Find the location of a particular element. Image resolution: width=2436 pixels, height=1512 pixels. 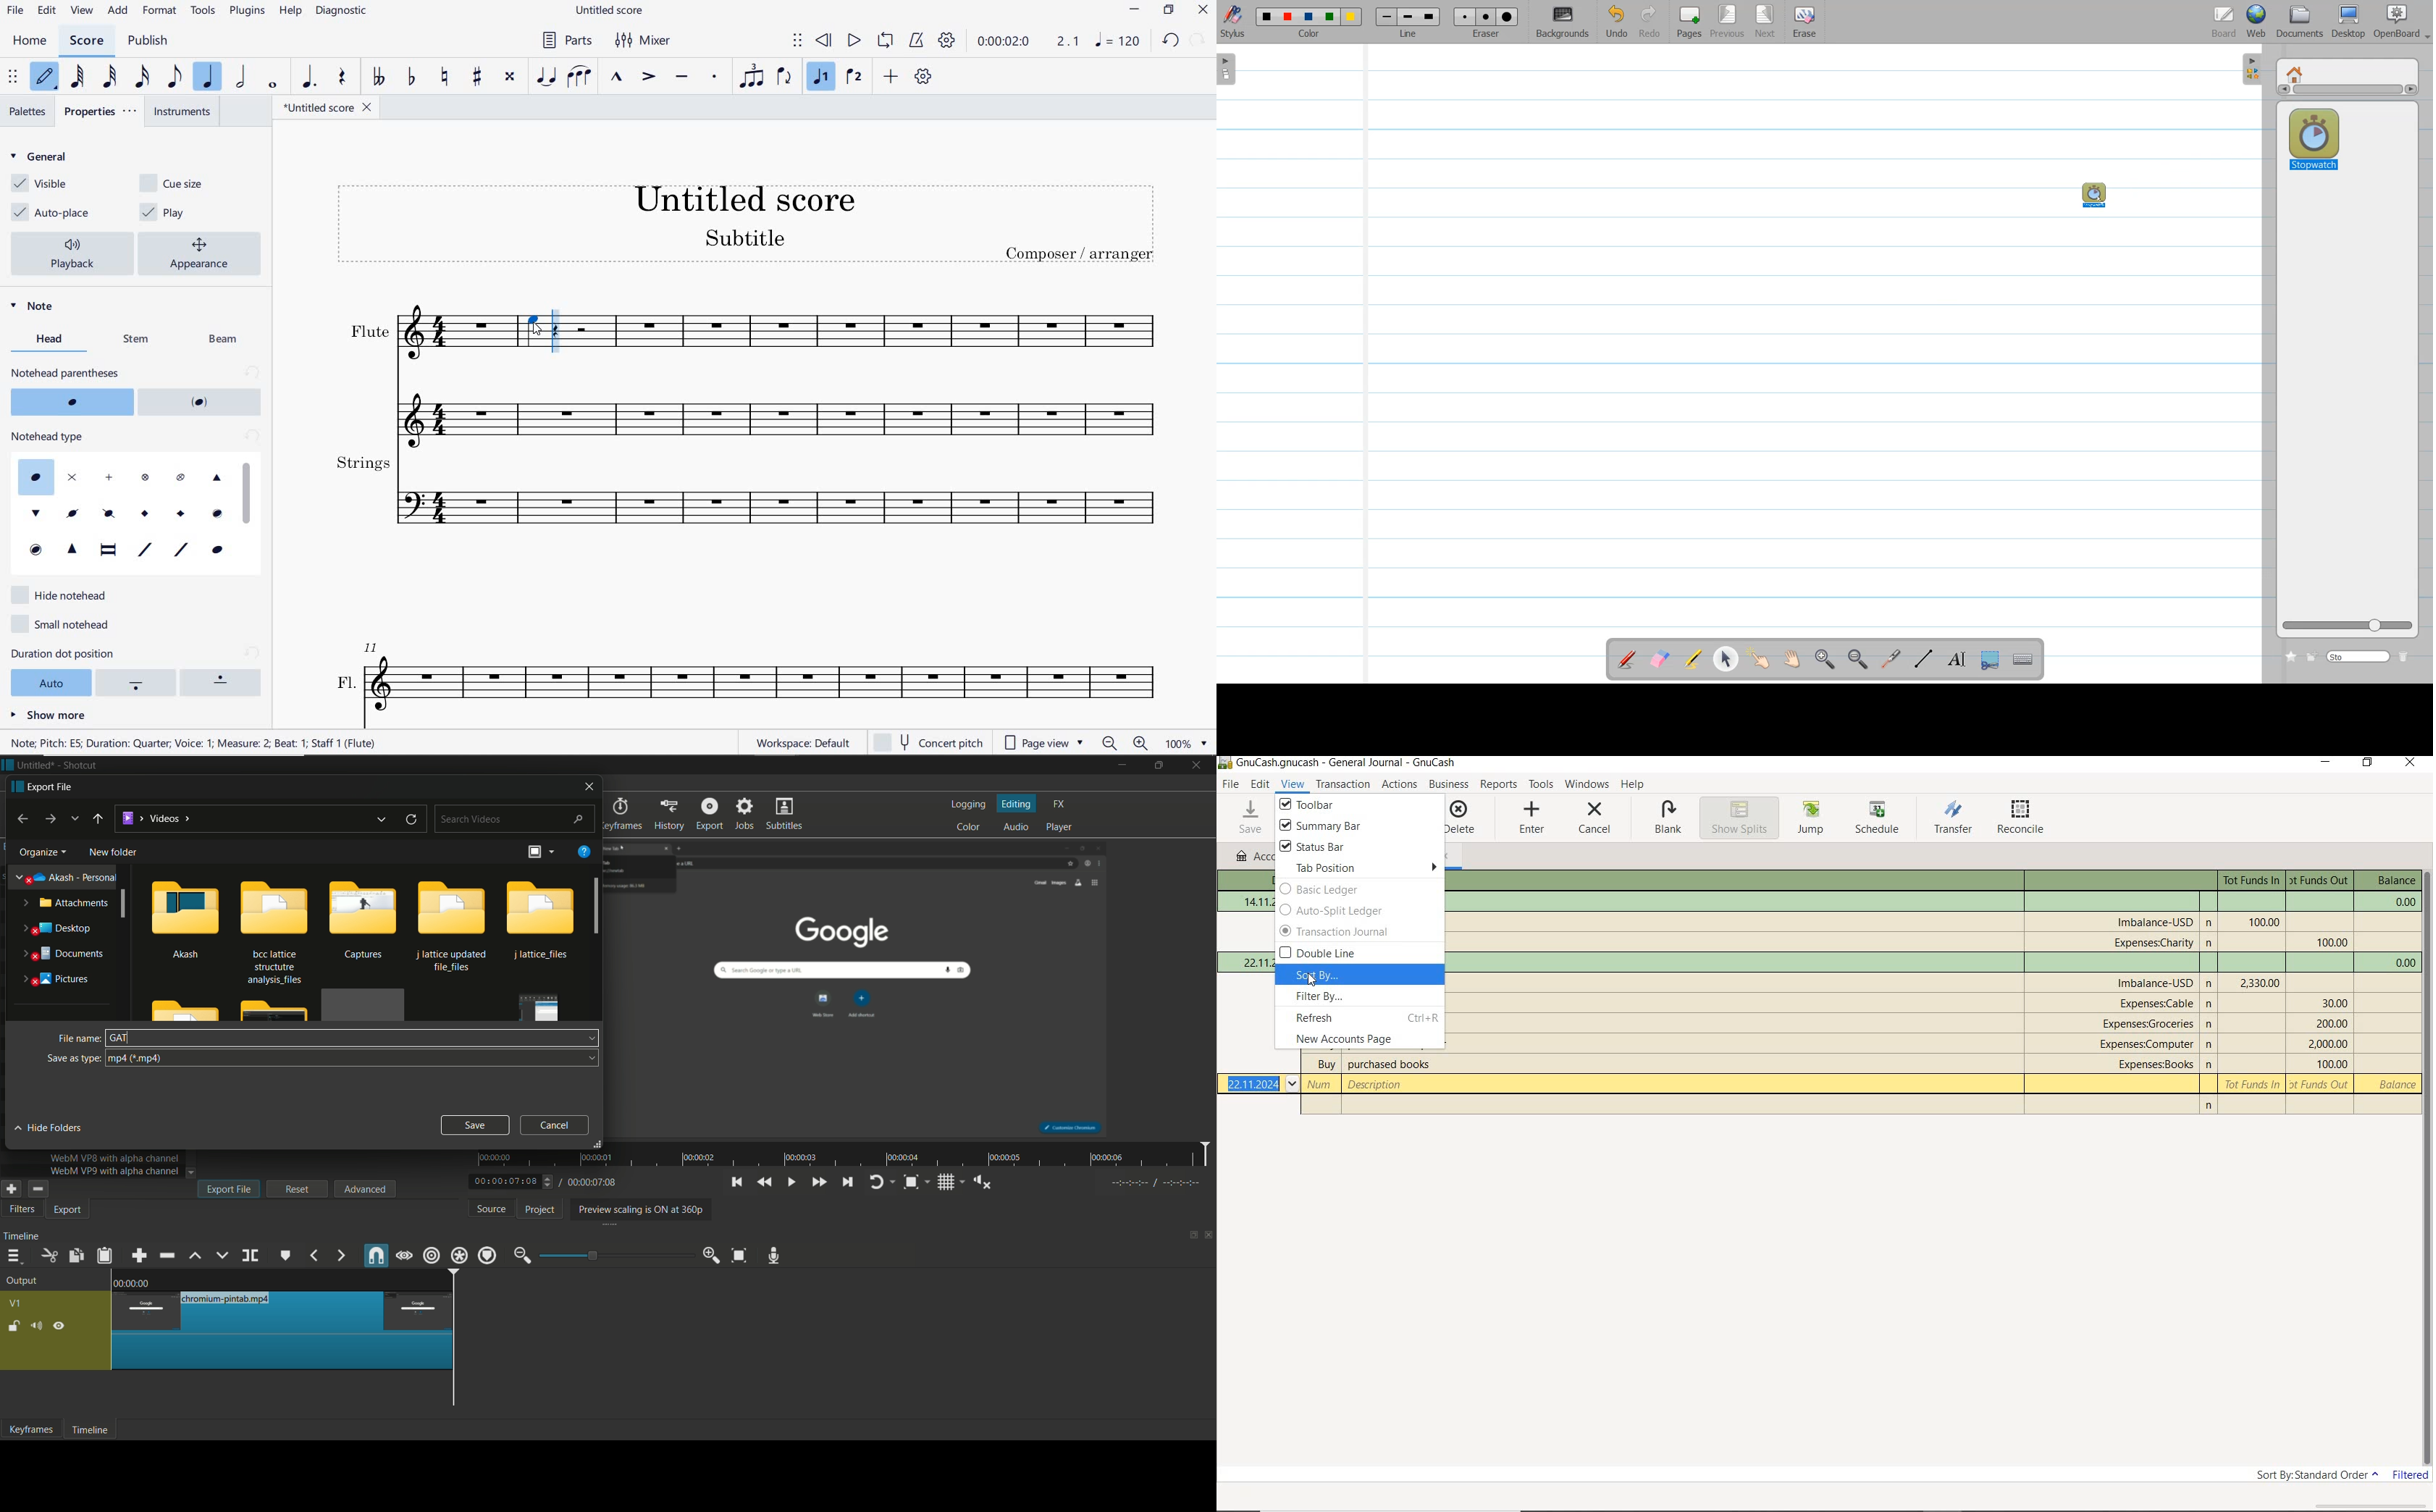

CUE NOTE: QUARTER is located at coordinates (532, 332).